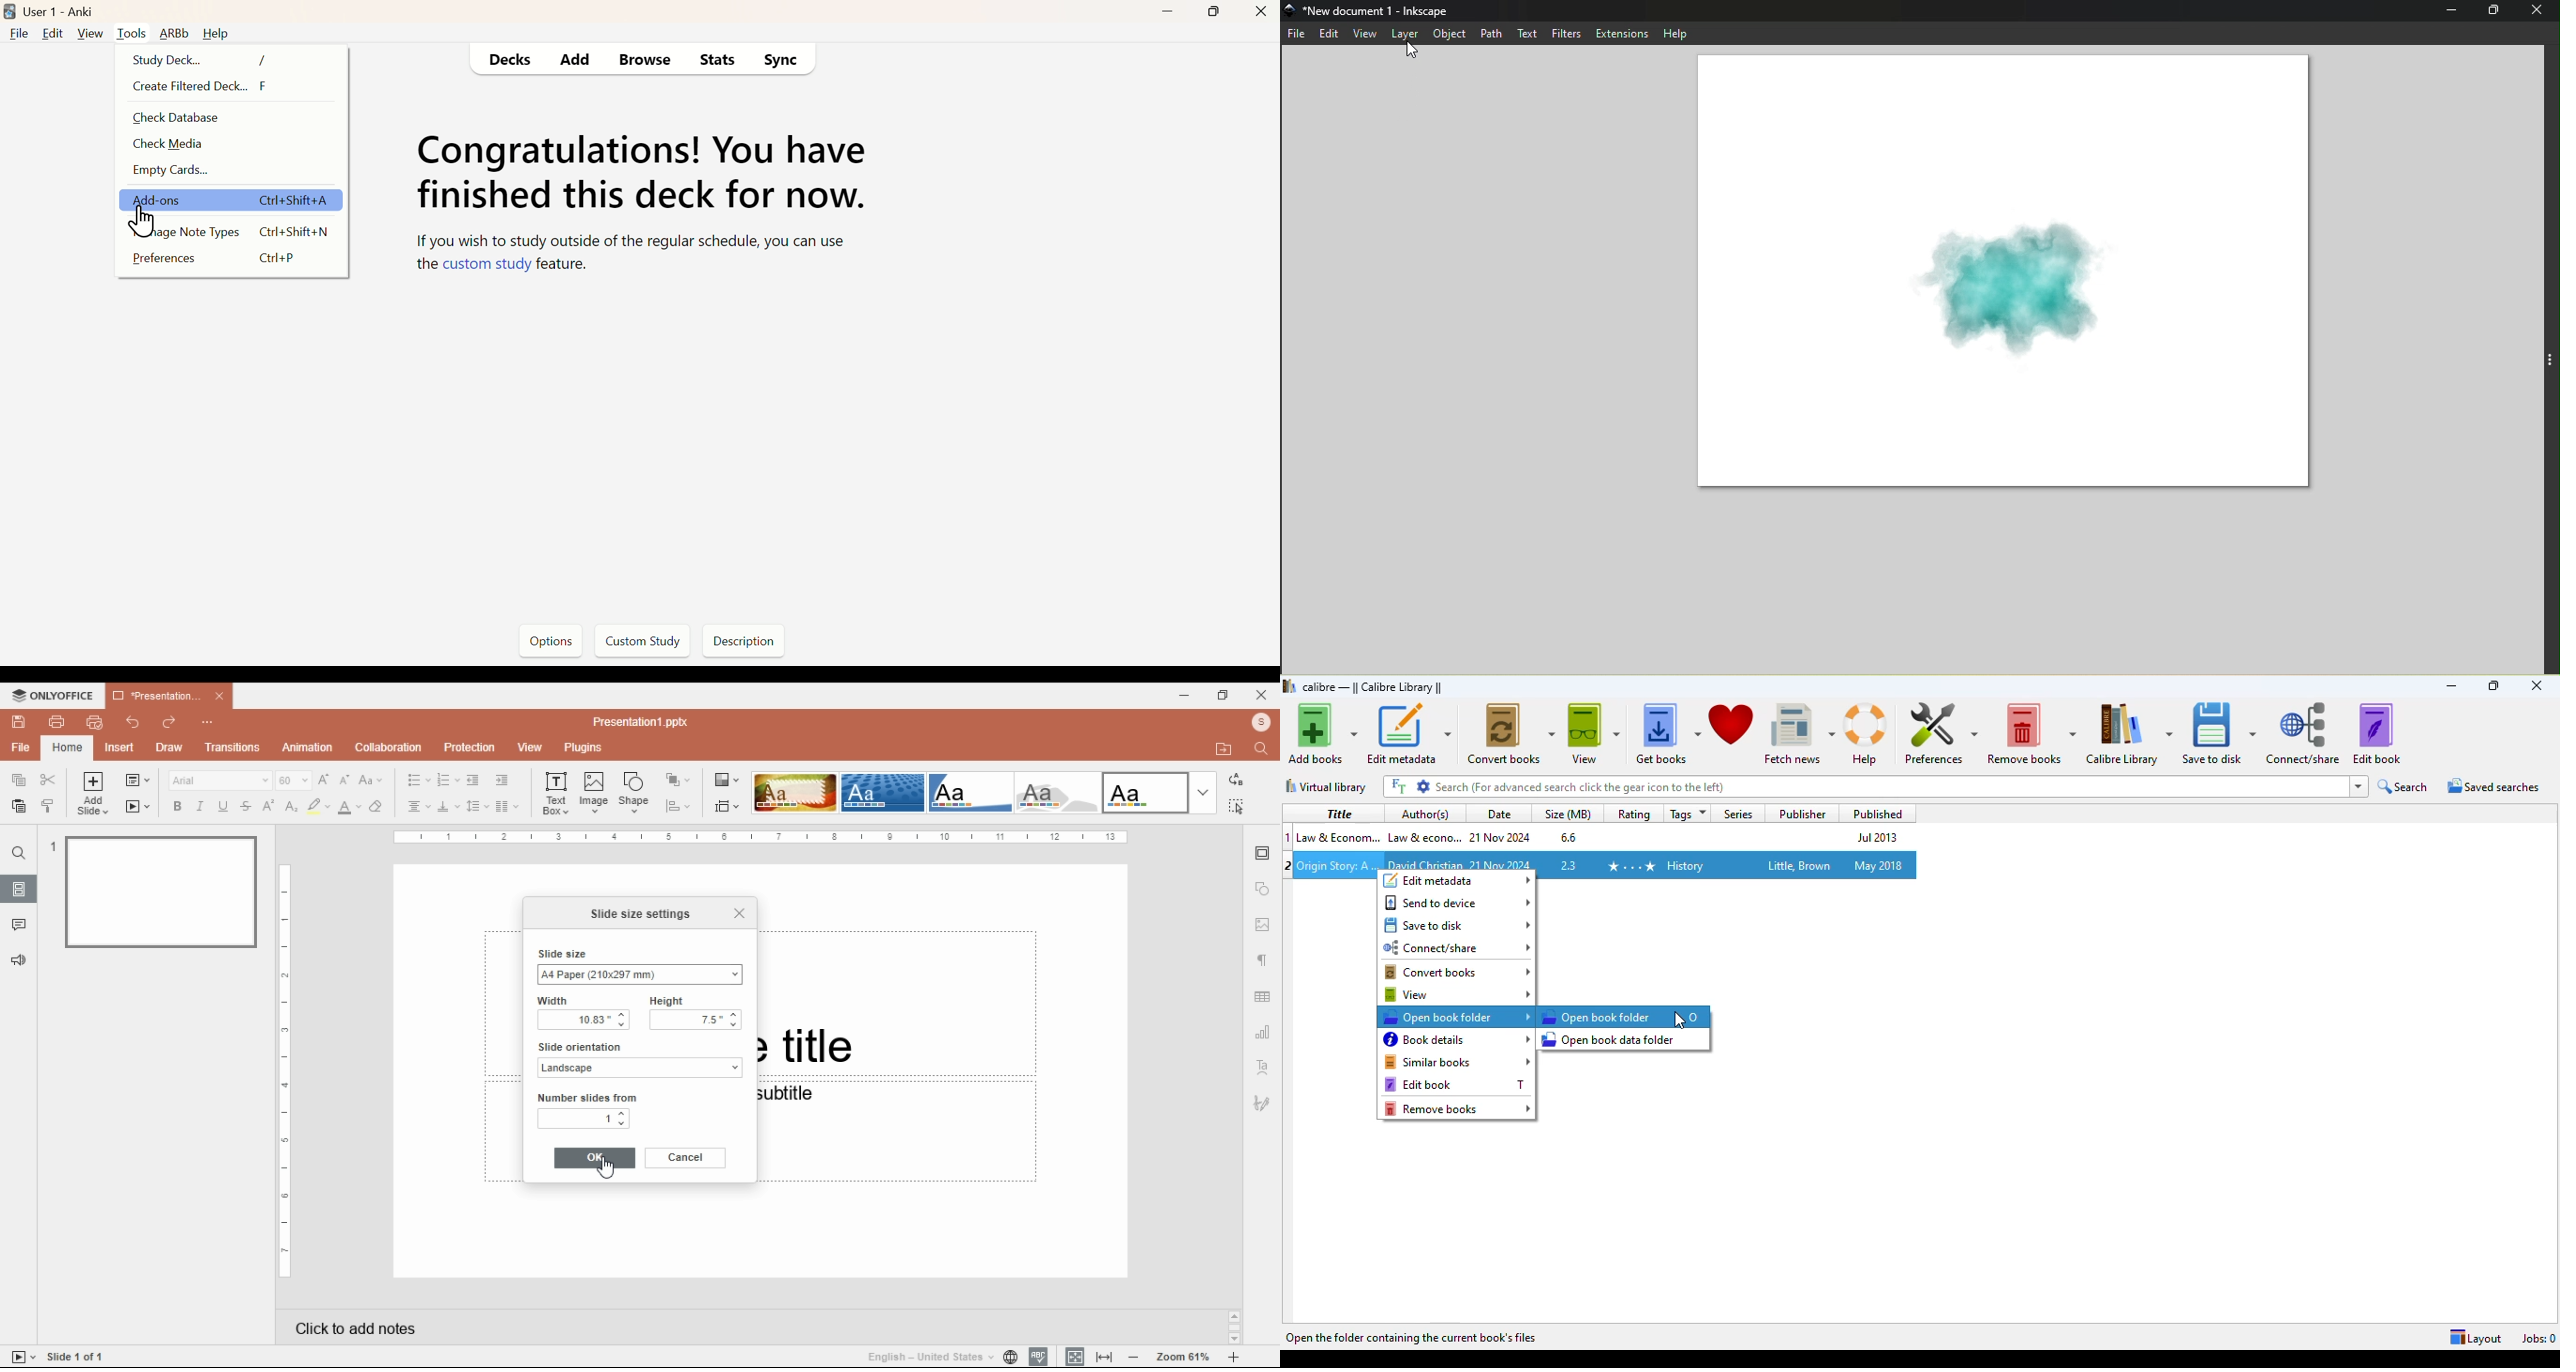 This screenshot has height=1372, width=2576. What do you see at coordinates (95, 722) in the screenshot?
I see `quick print ` at bounding box center [95, 722].